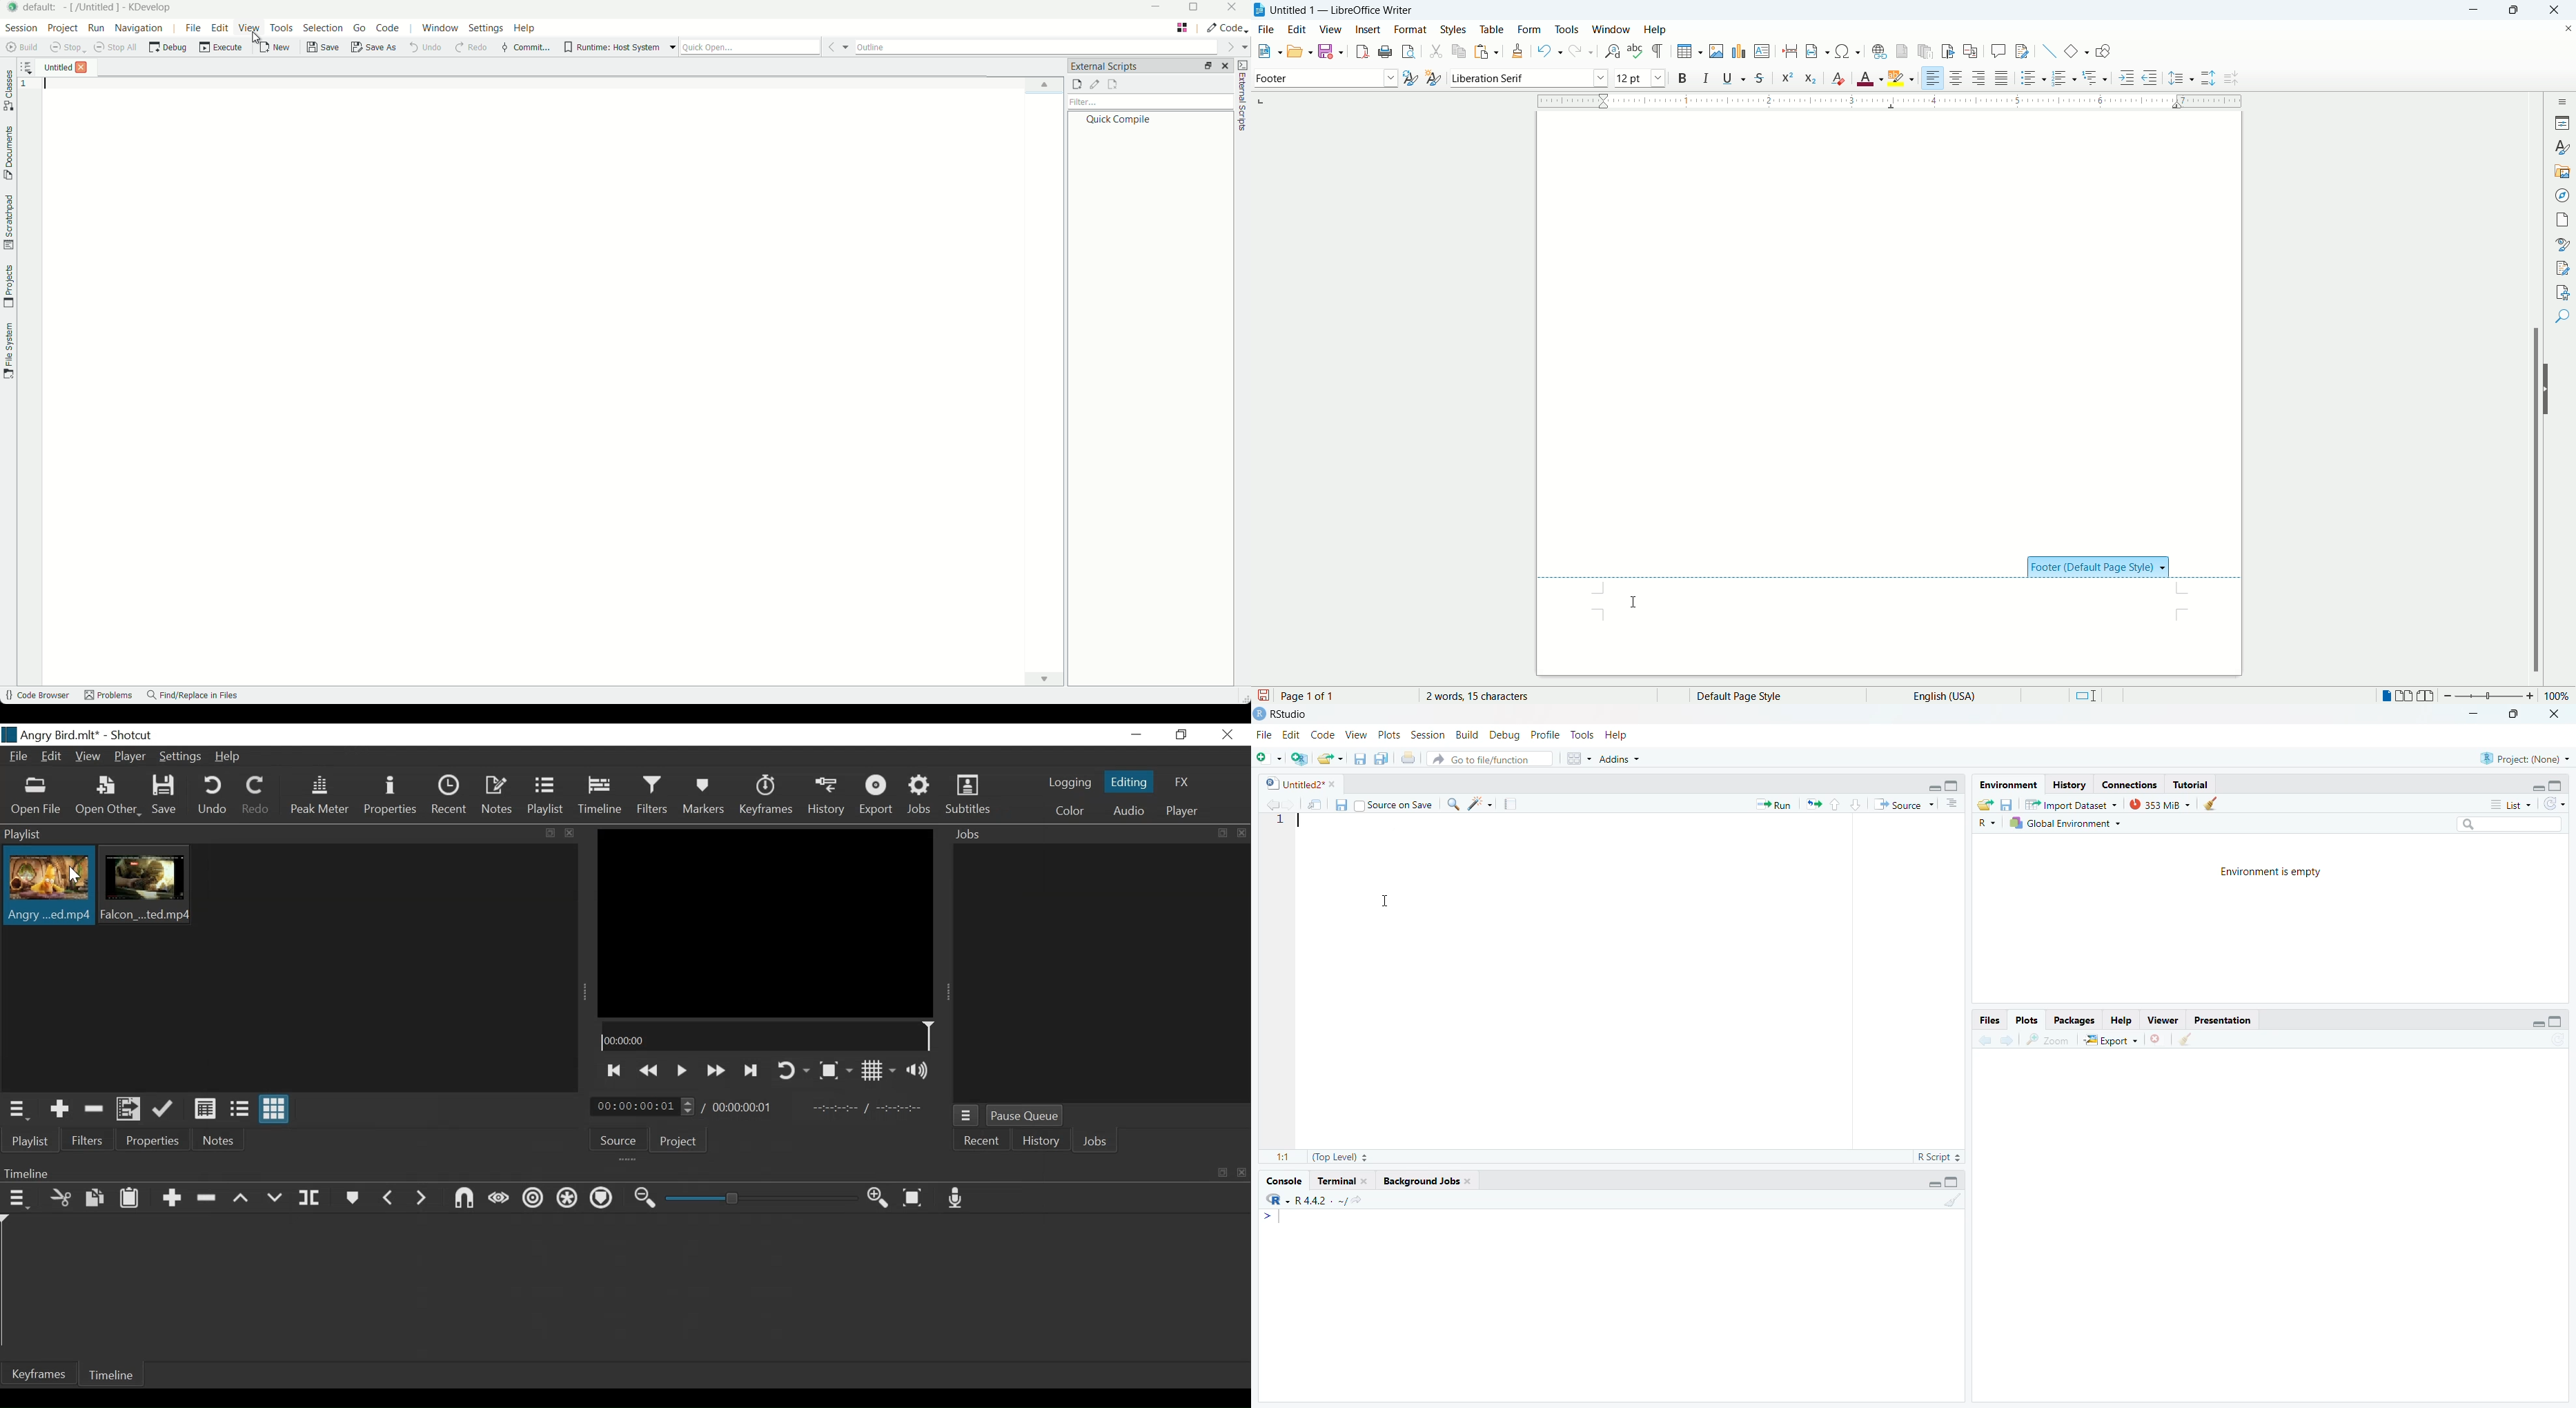  Describe the element at coordinates (2096, 77) in the screenshot. I see `outline` at that location.